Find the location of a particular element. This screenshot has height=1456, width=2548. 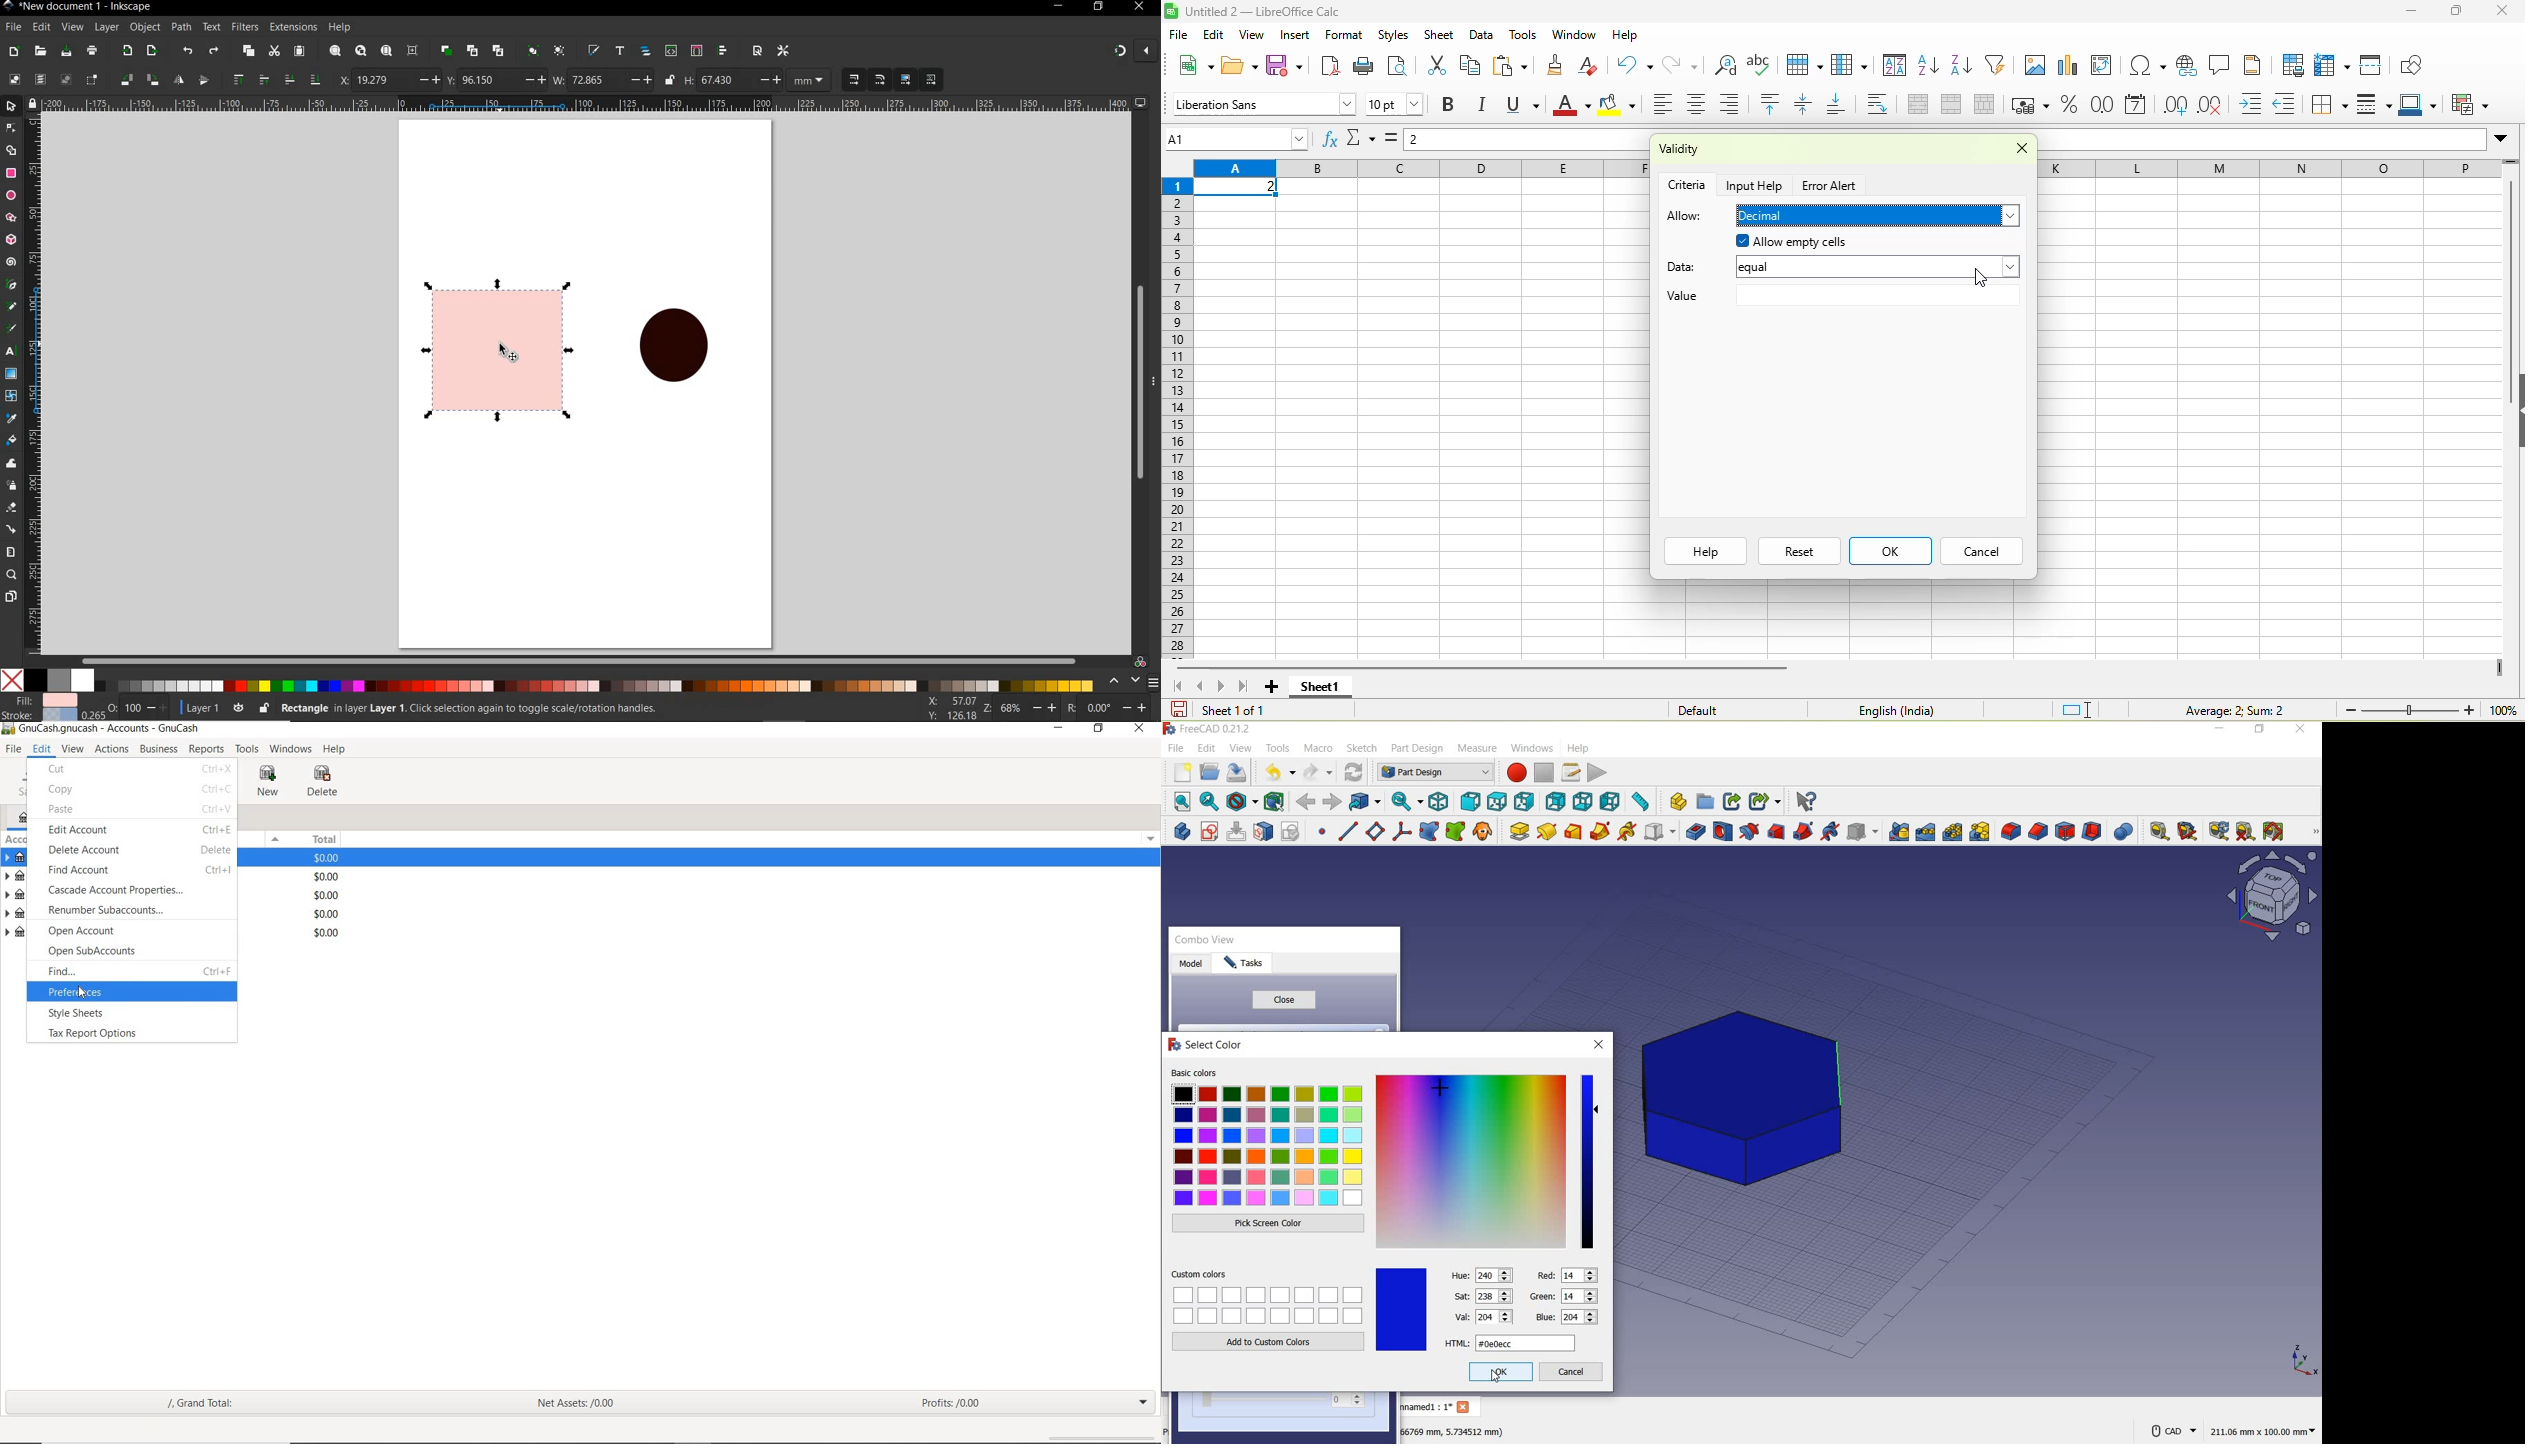

help is located at coordinates (1586, 748).